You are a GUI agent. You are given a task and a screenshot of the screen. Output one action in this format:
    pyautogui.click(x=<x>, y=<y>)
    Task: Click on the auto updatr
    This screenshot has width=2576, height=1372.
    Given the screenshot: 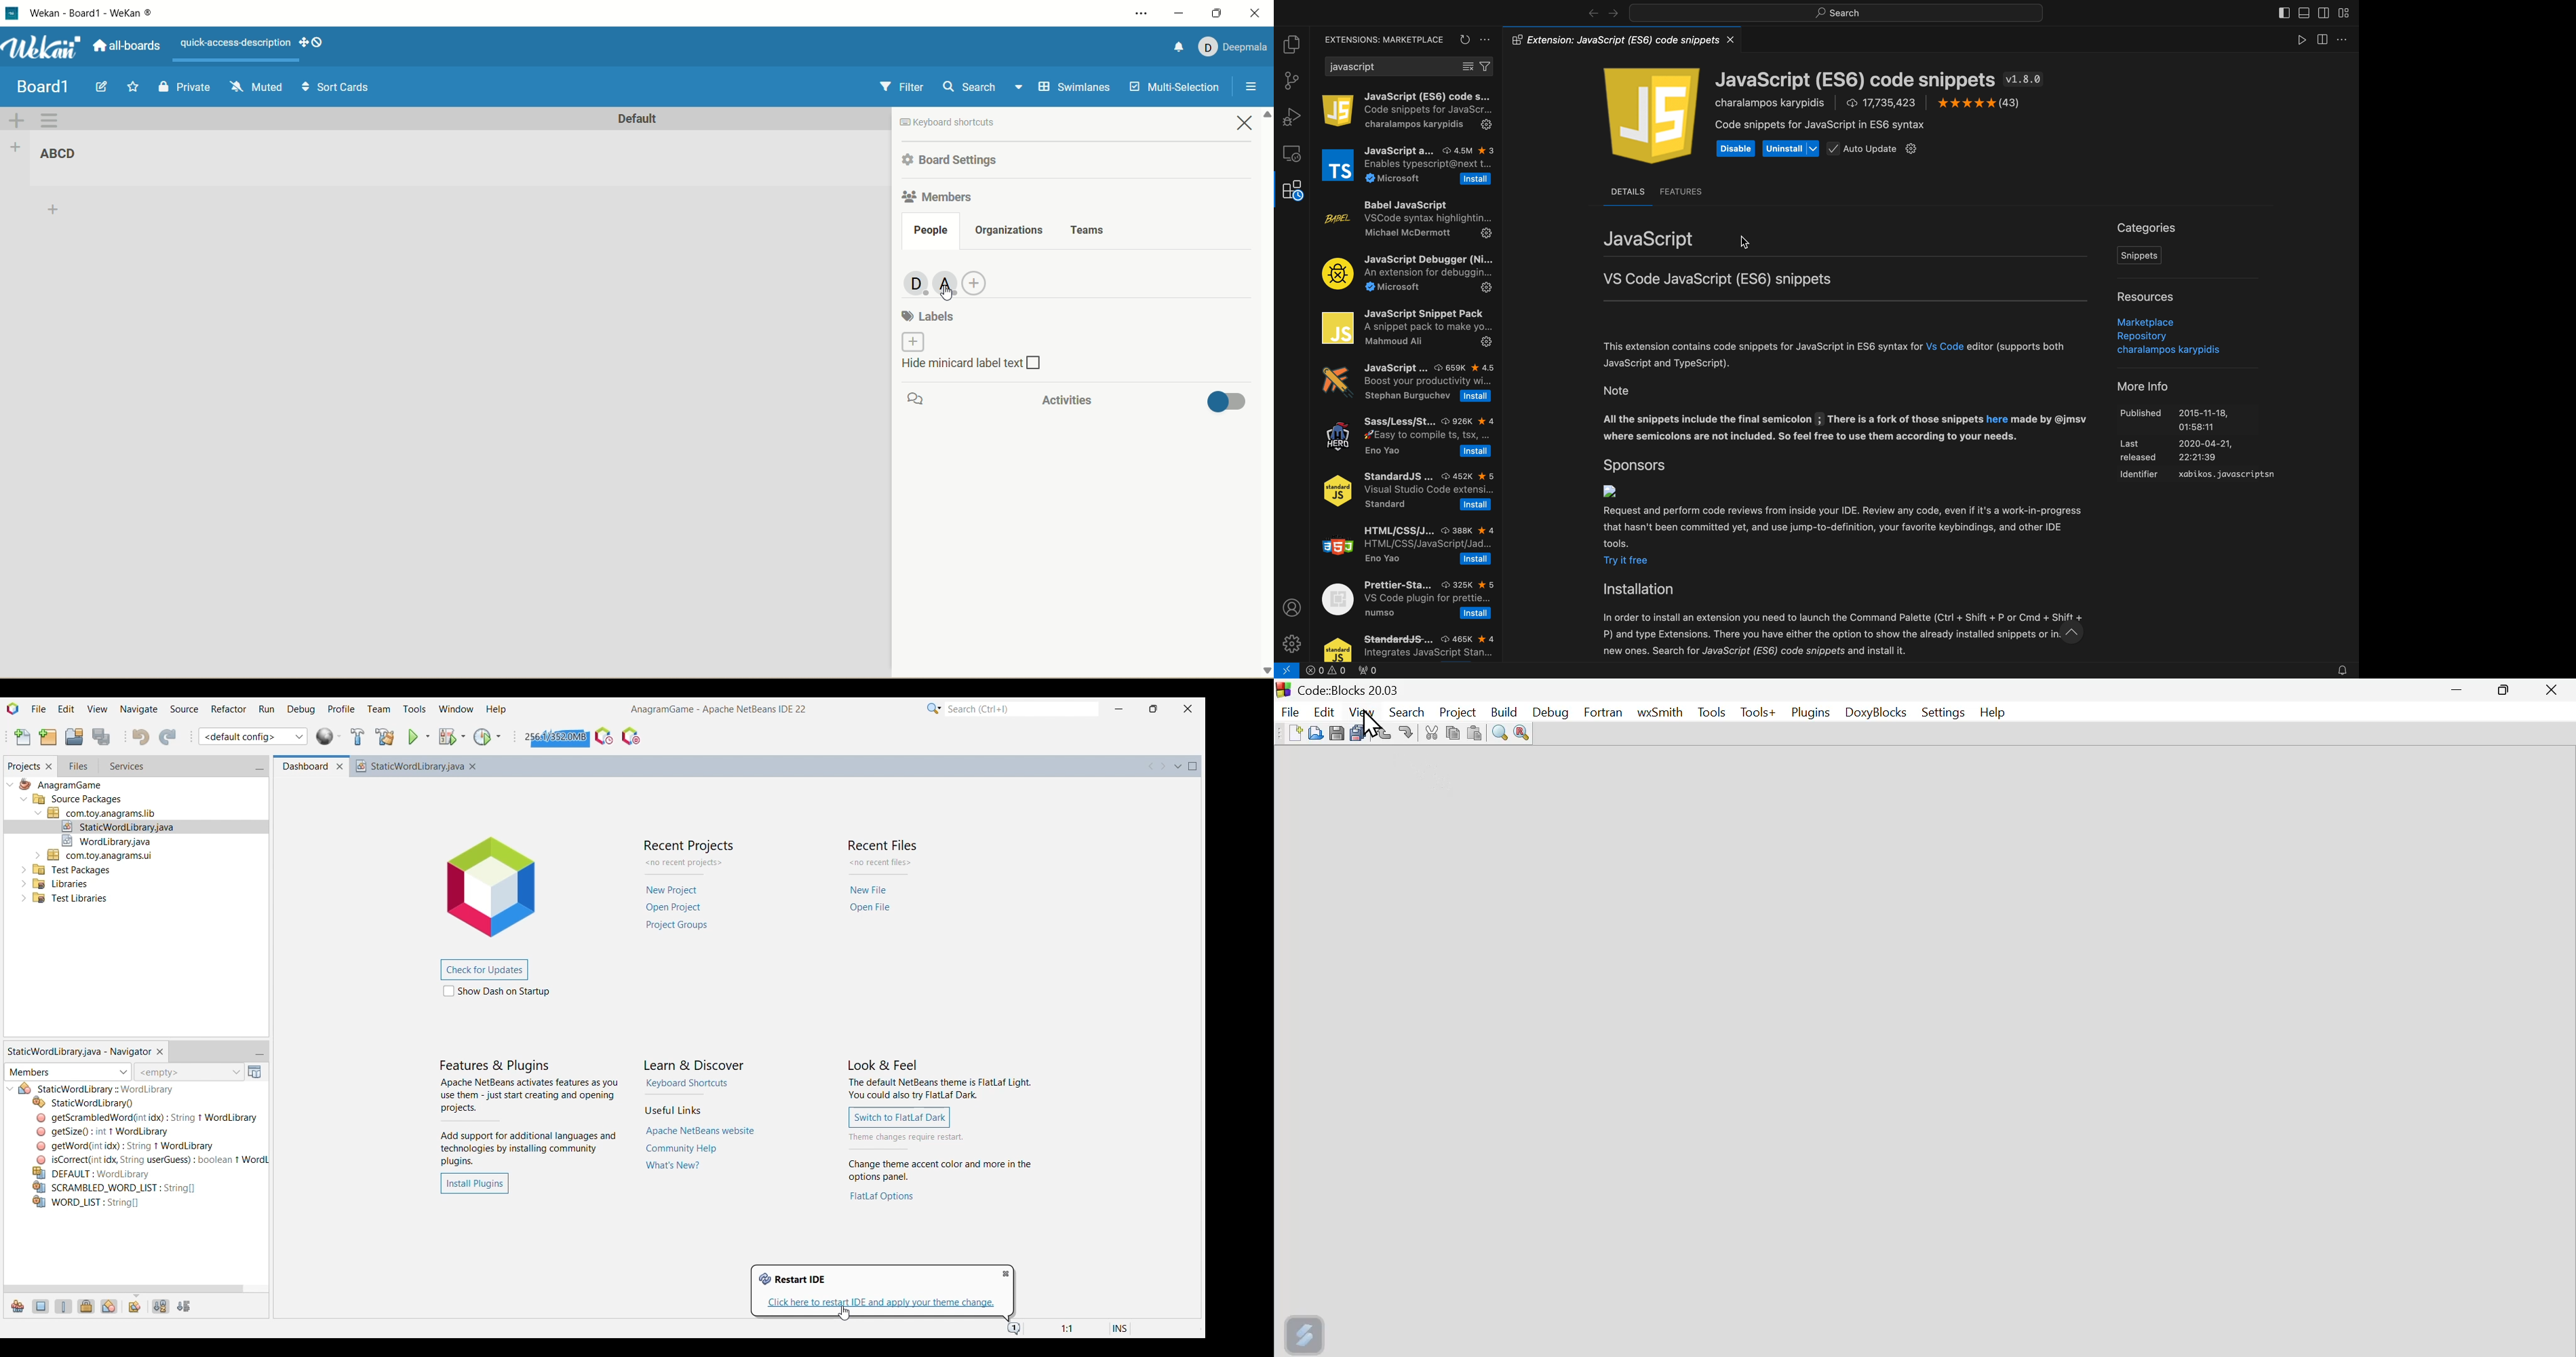 What is the action you would take?
    pyautogui.click(x=1874, y=148)
    